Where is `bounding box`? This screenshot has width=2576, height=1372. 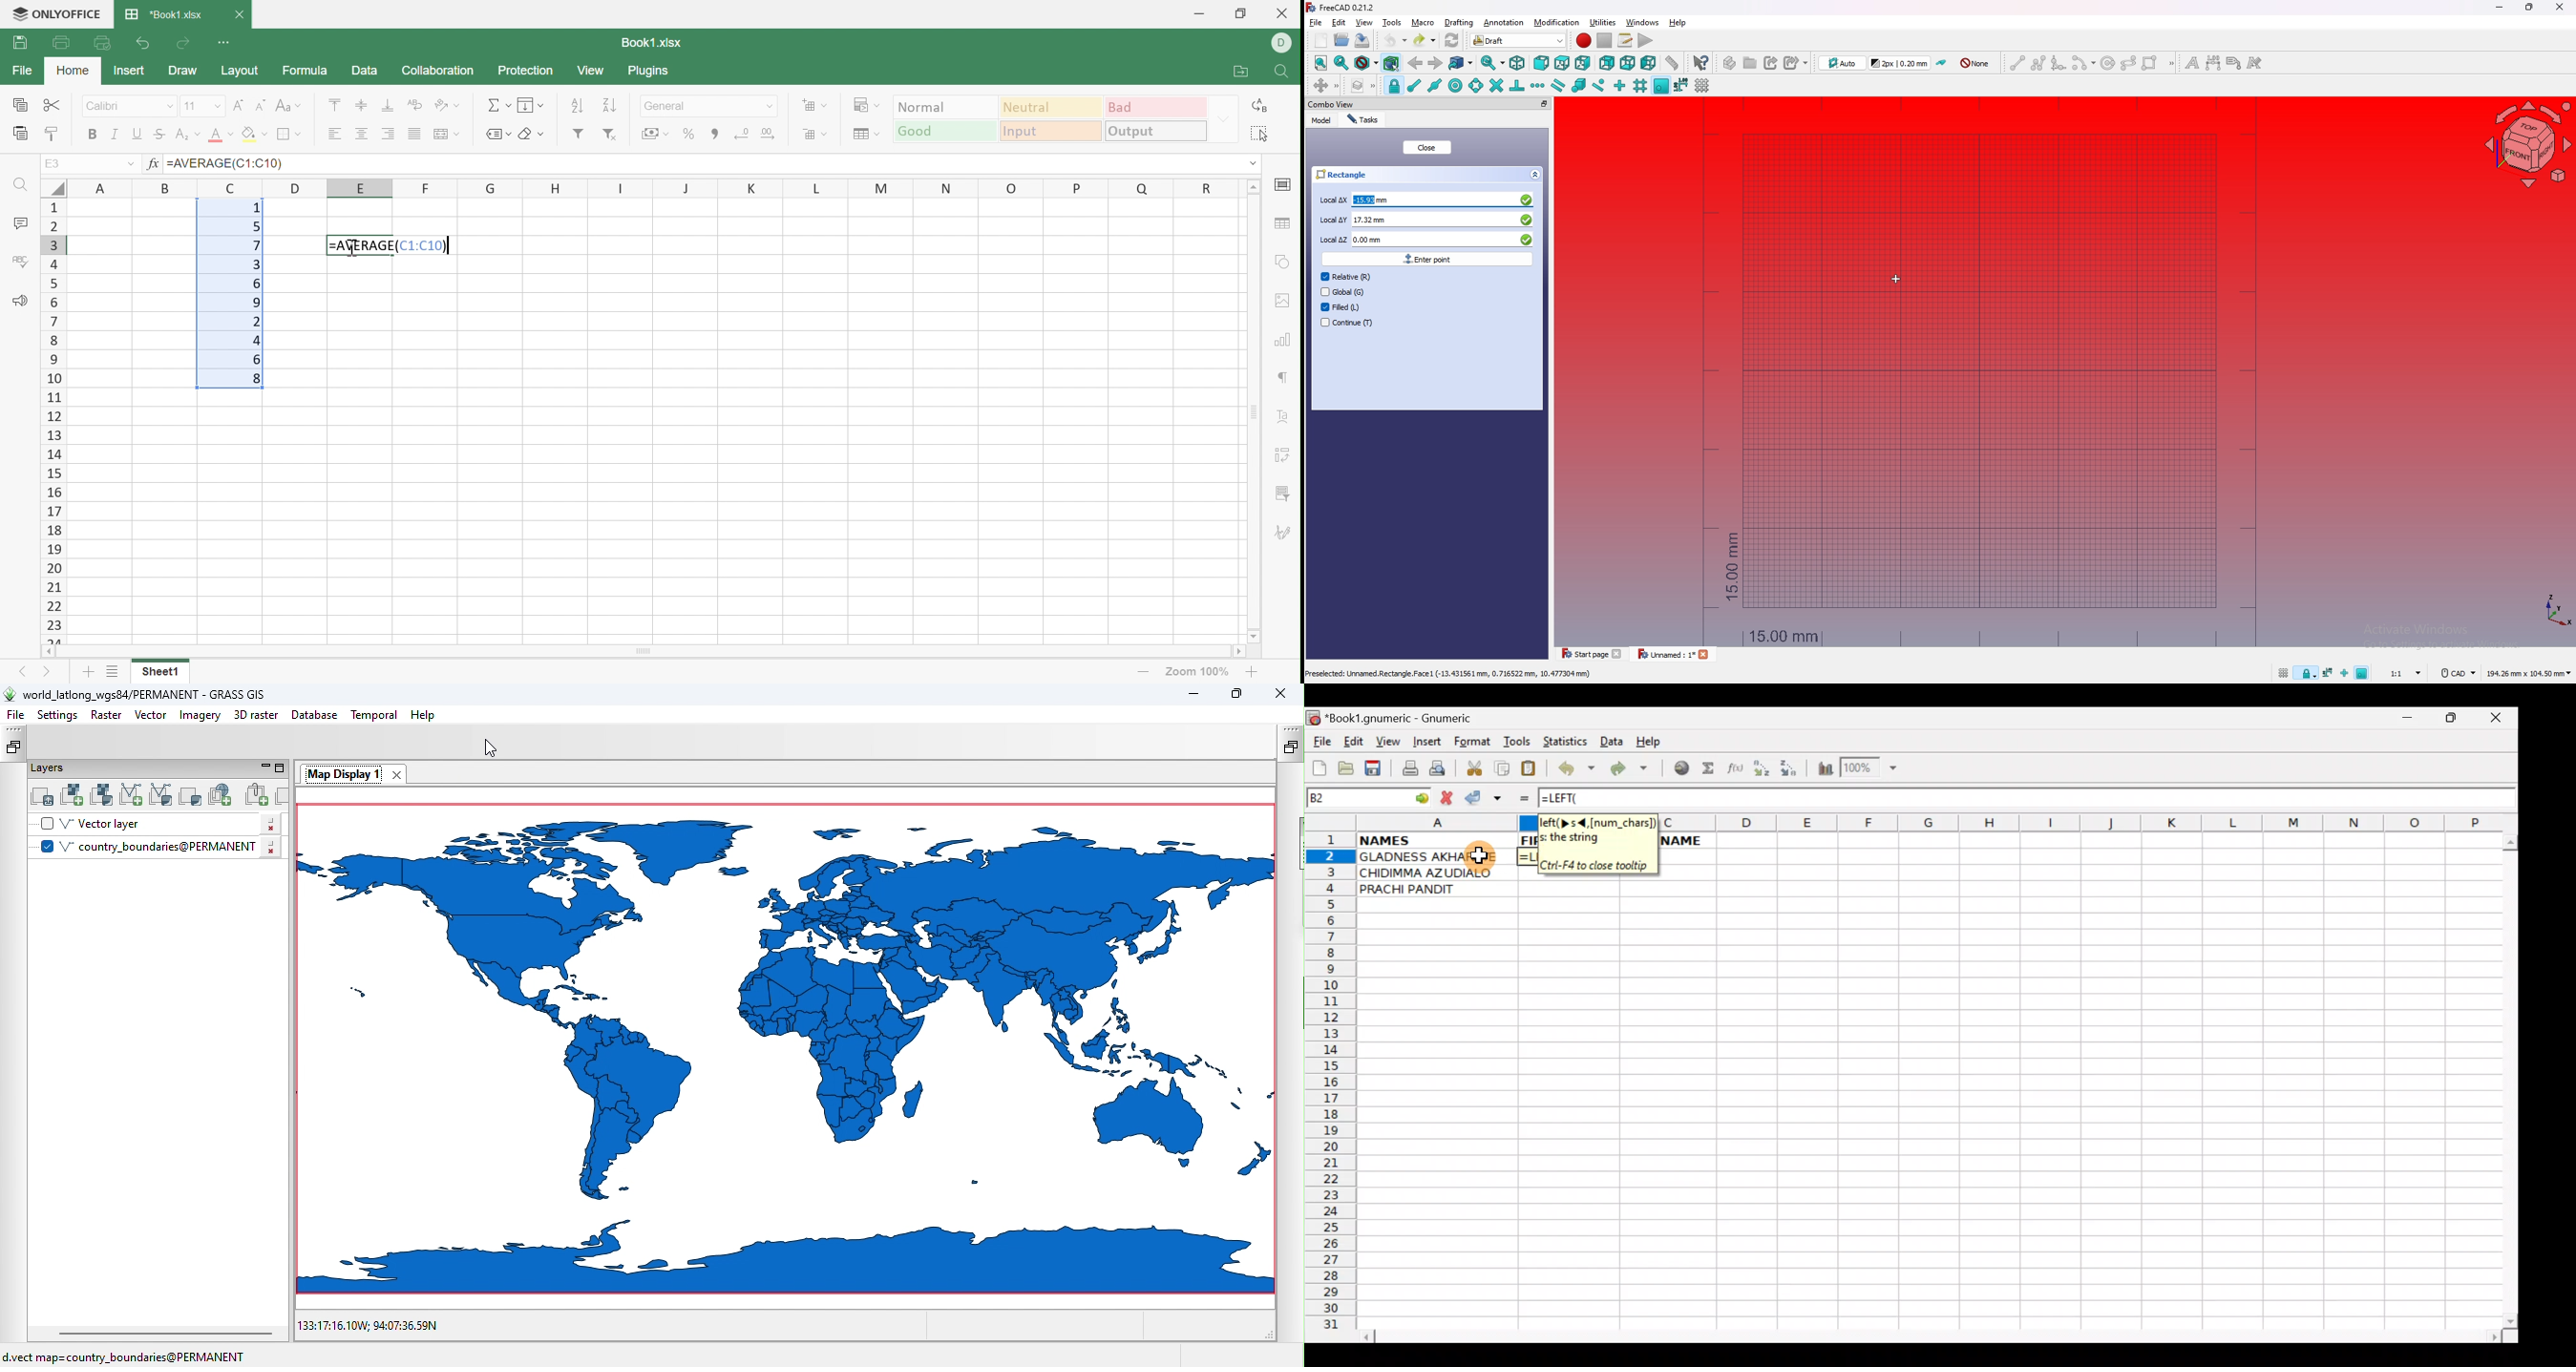 bounding box is located at coordinates (1392, 64).